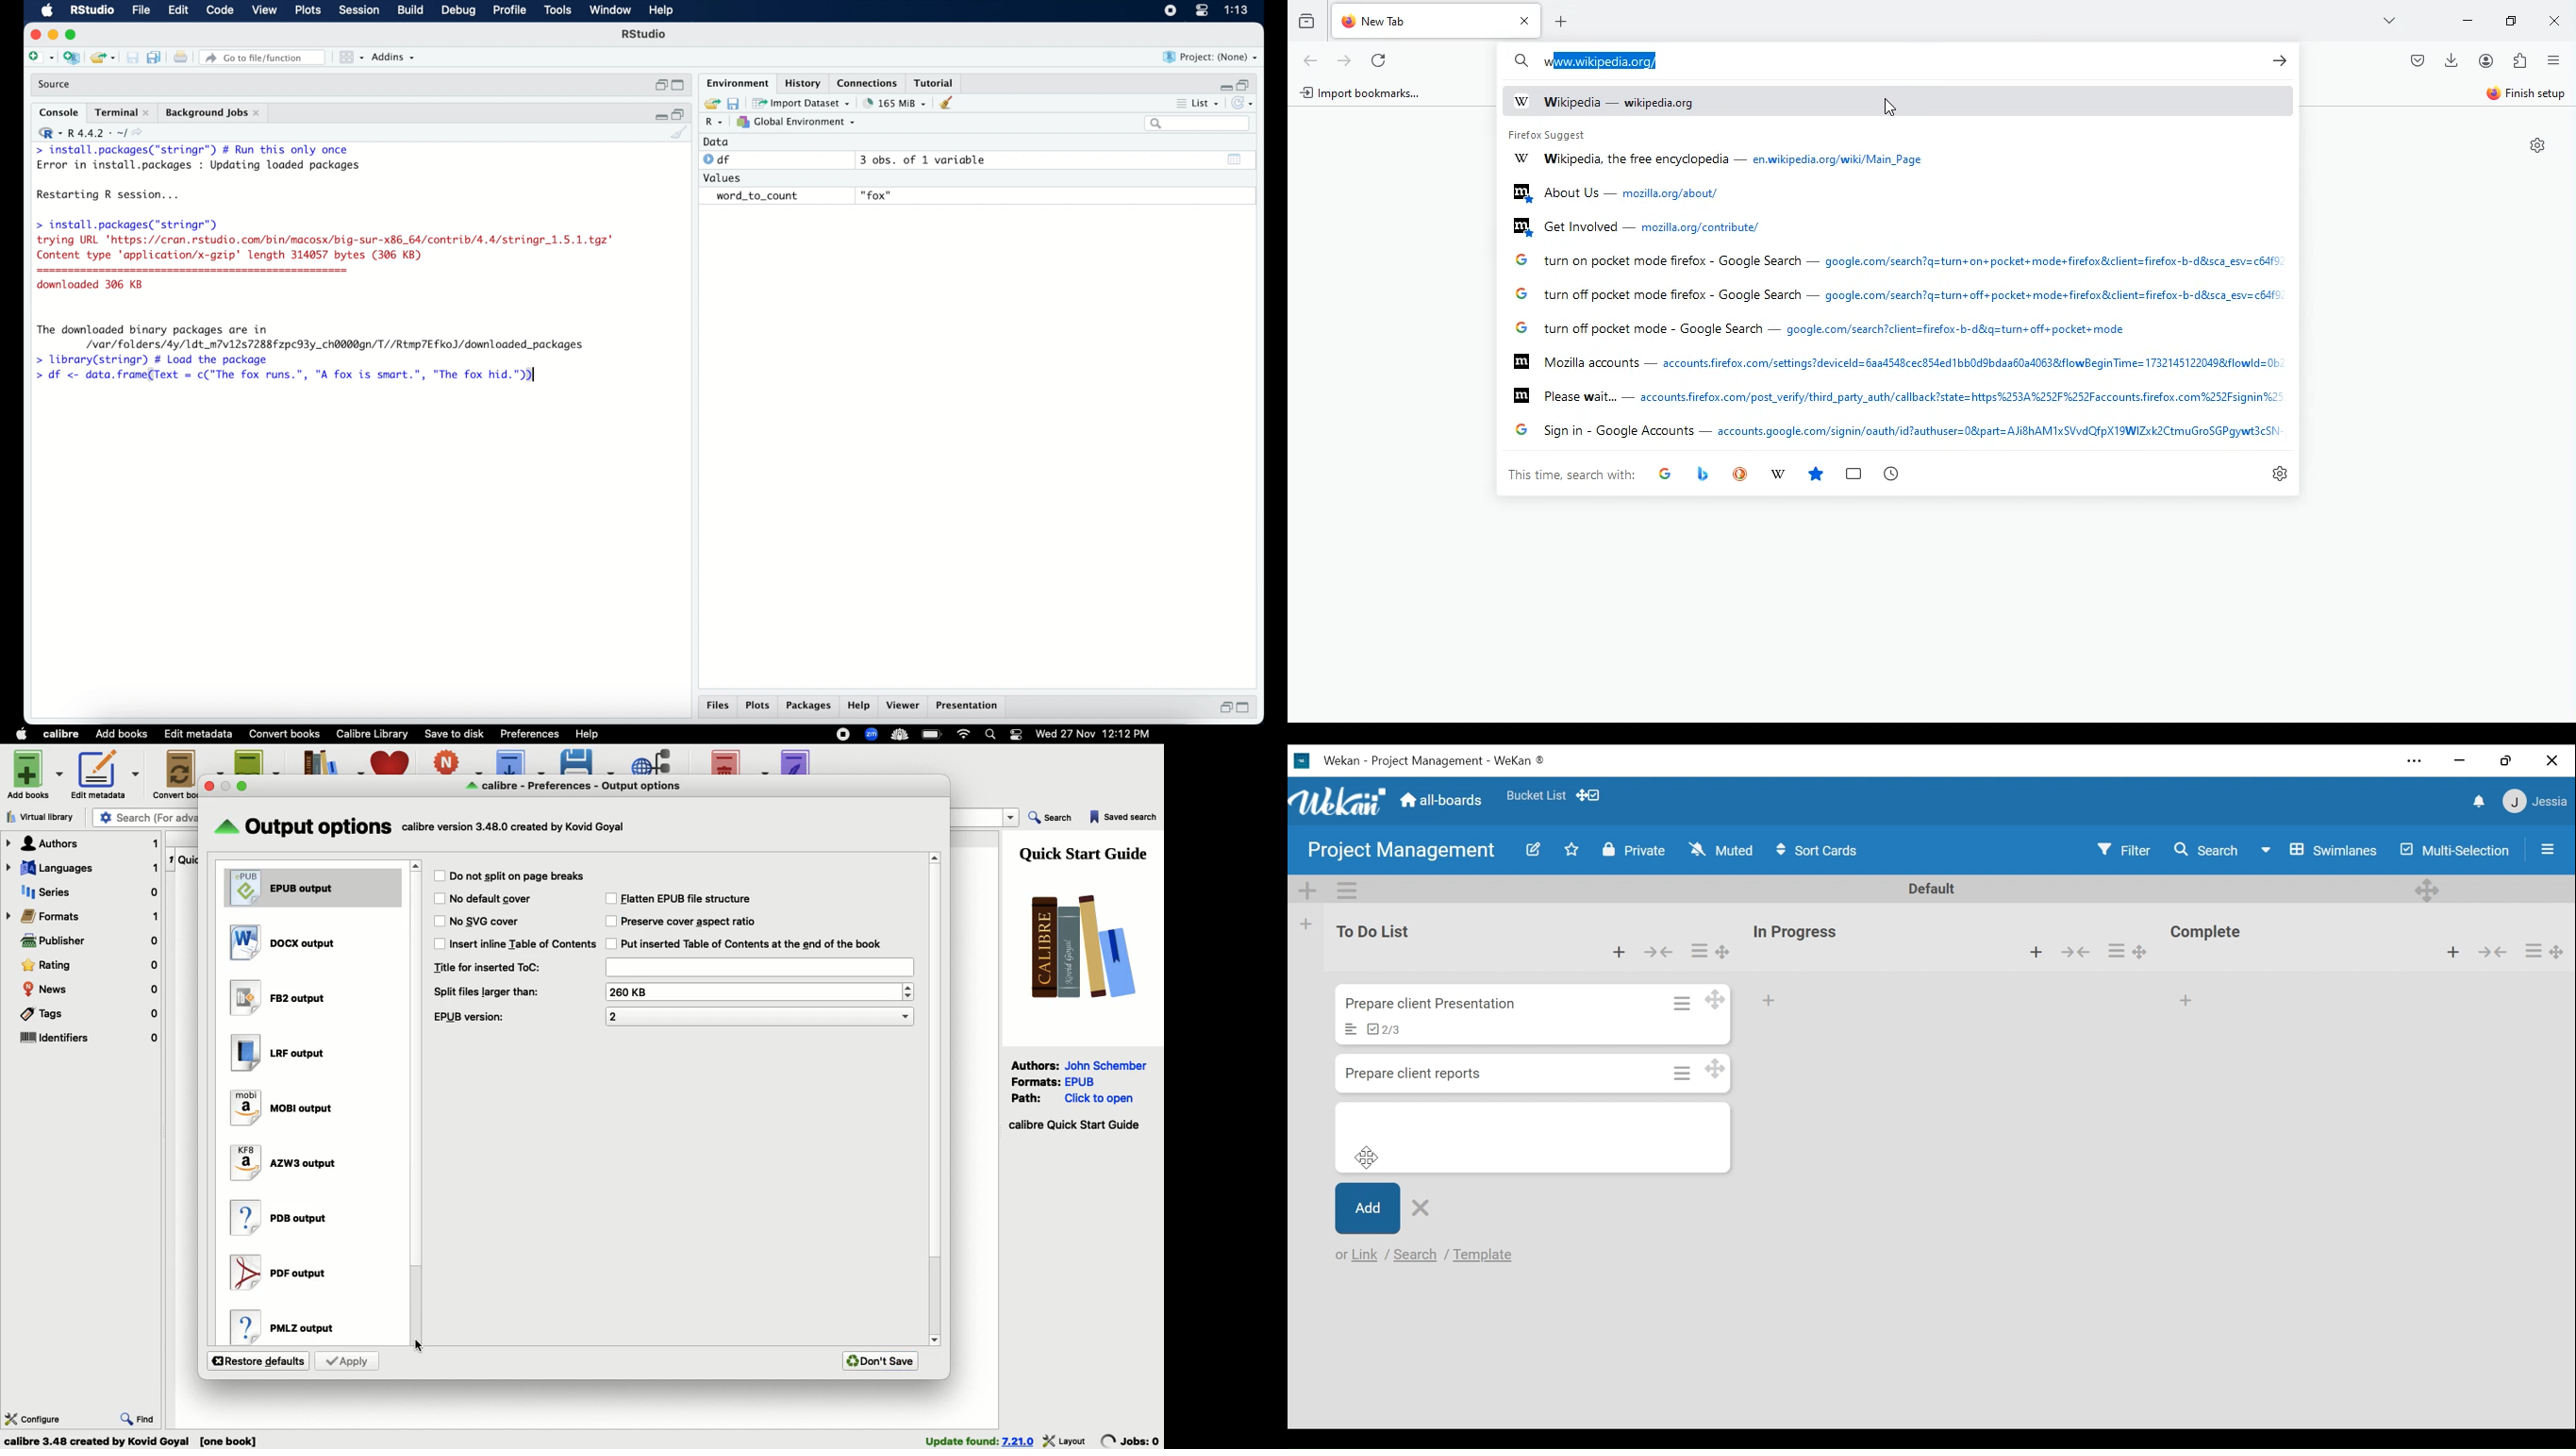  What do you see at coordinates (869, 82) in the screenshot?
I see `connections` at bounding box center [869, 82].